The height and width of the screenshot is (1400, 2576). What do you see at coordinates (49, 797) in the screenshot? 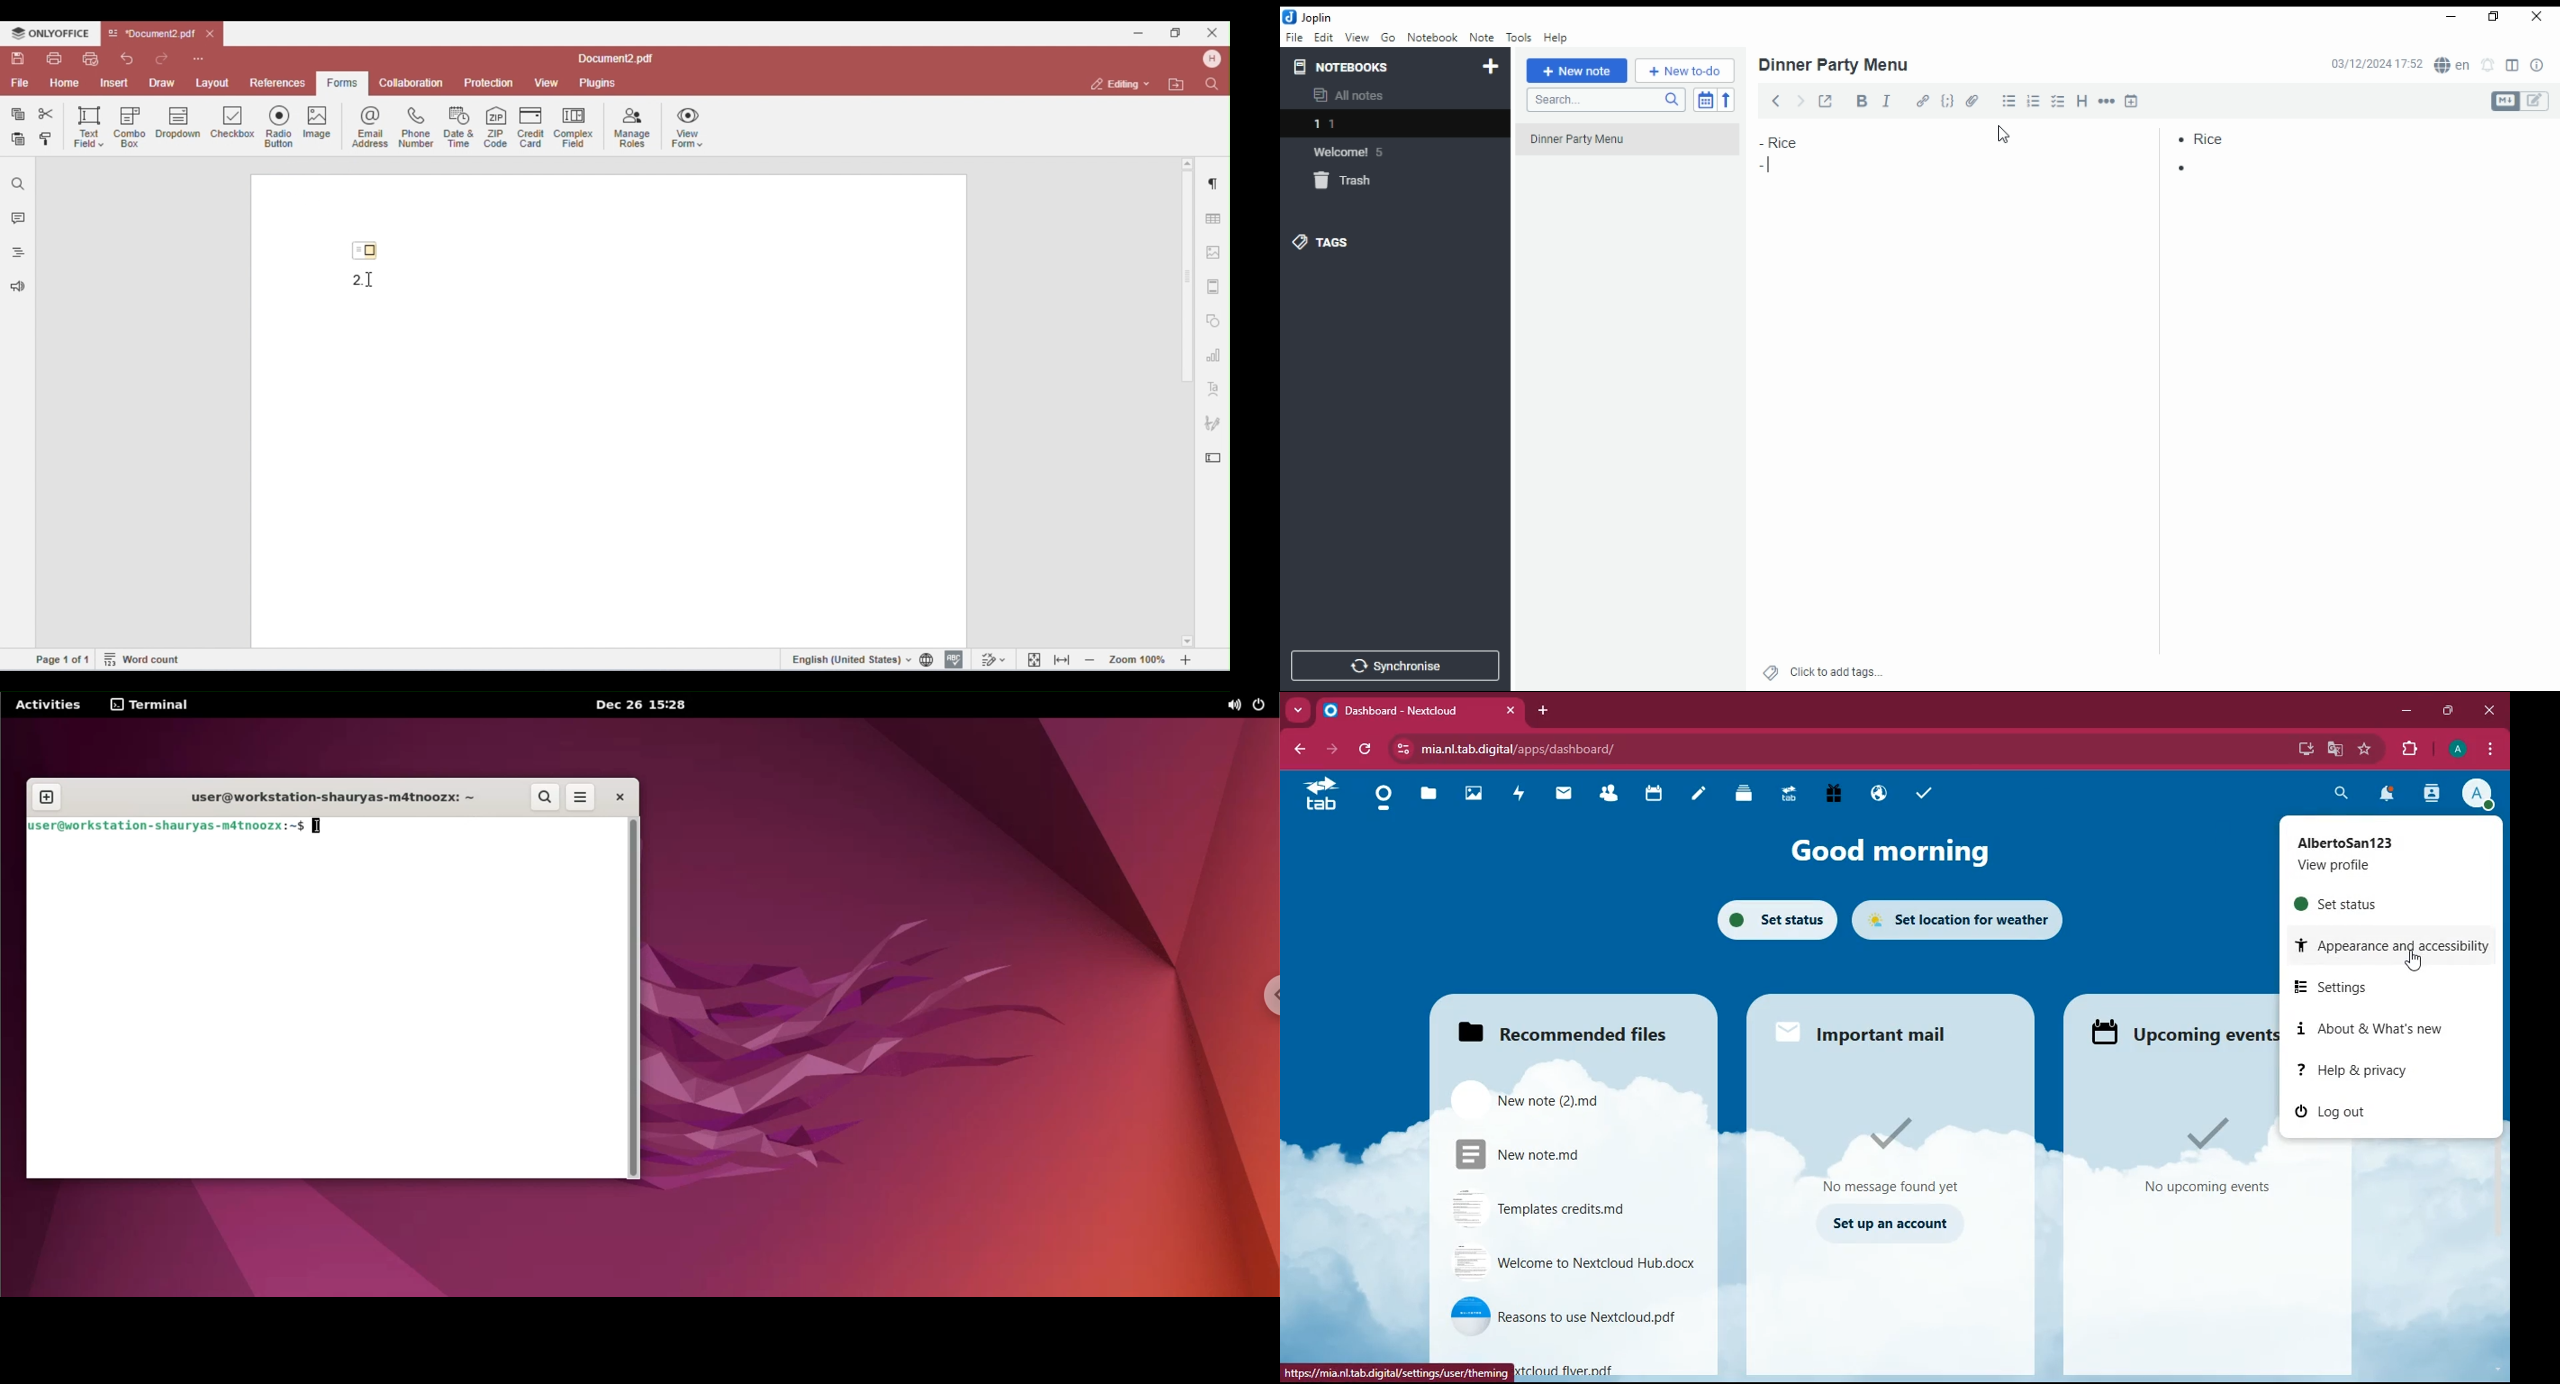
I see `new tab` at bounding box center [49, 797].